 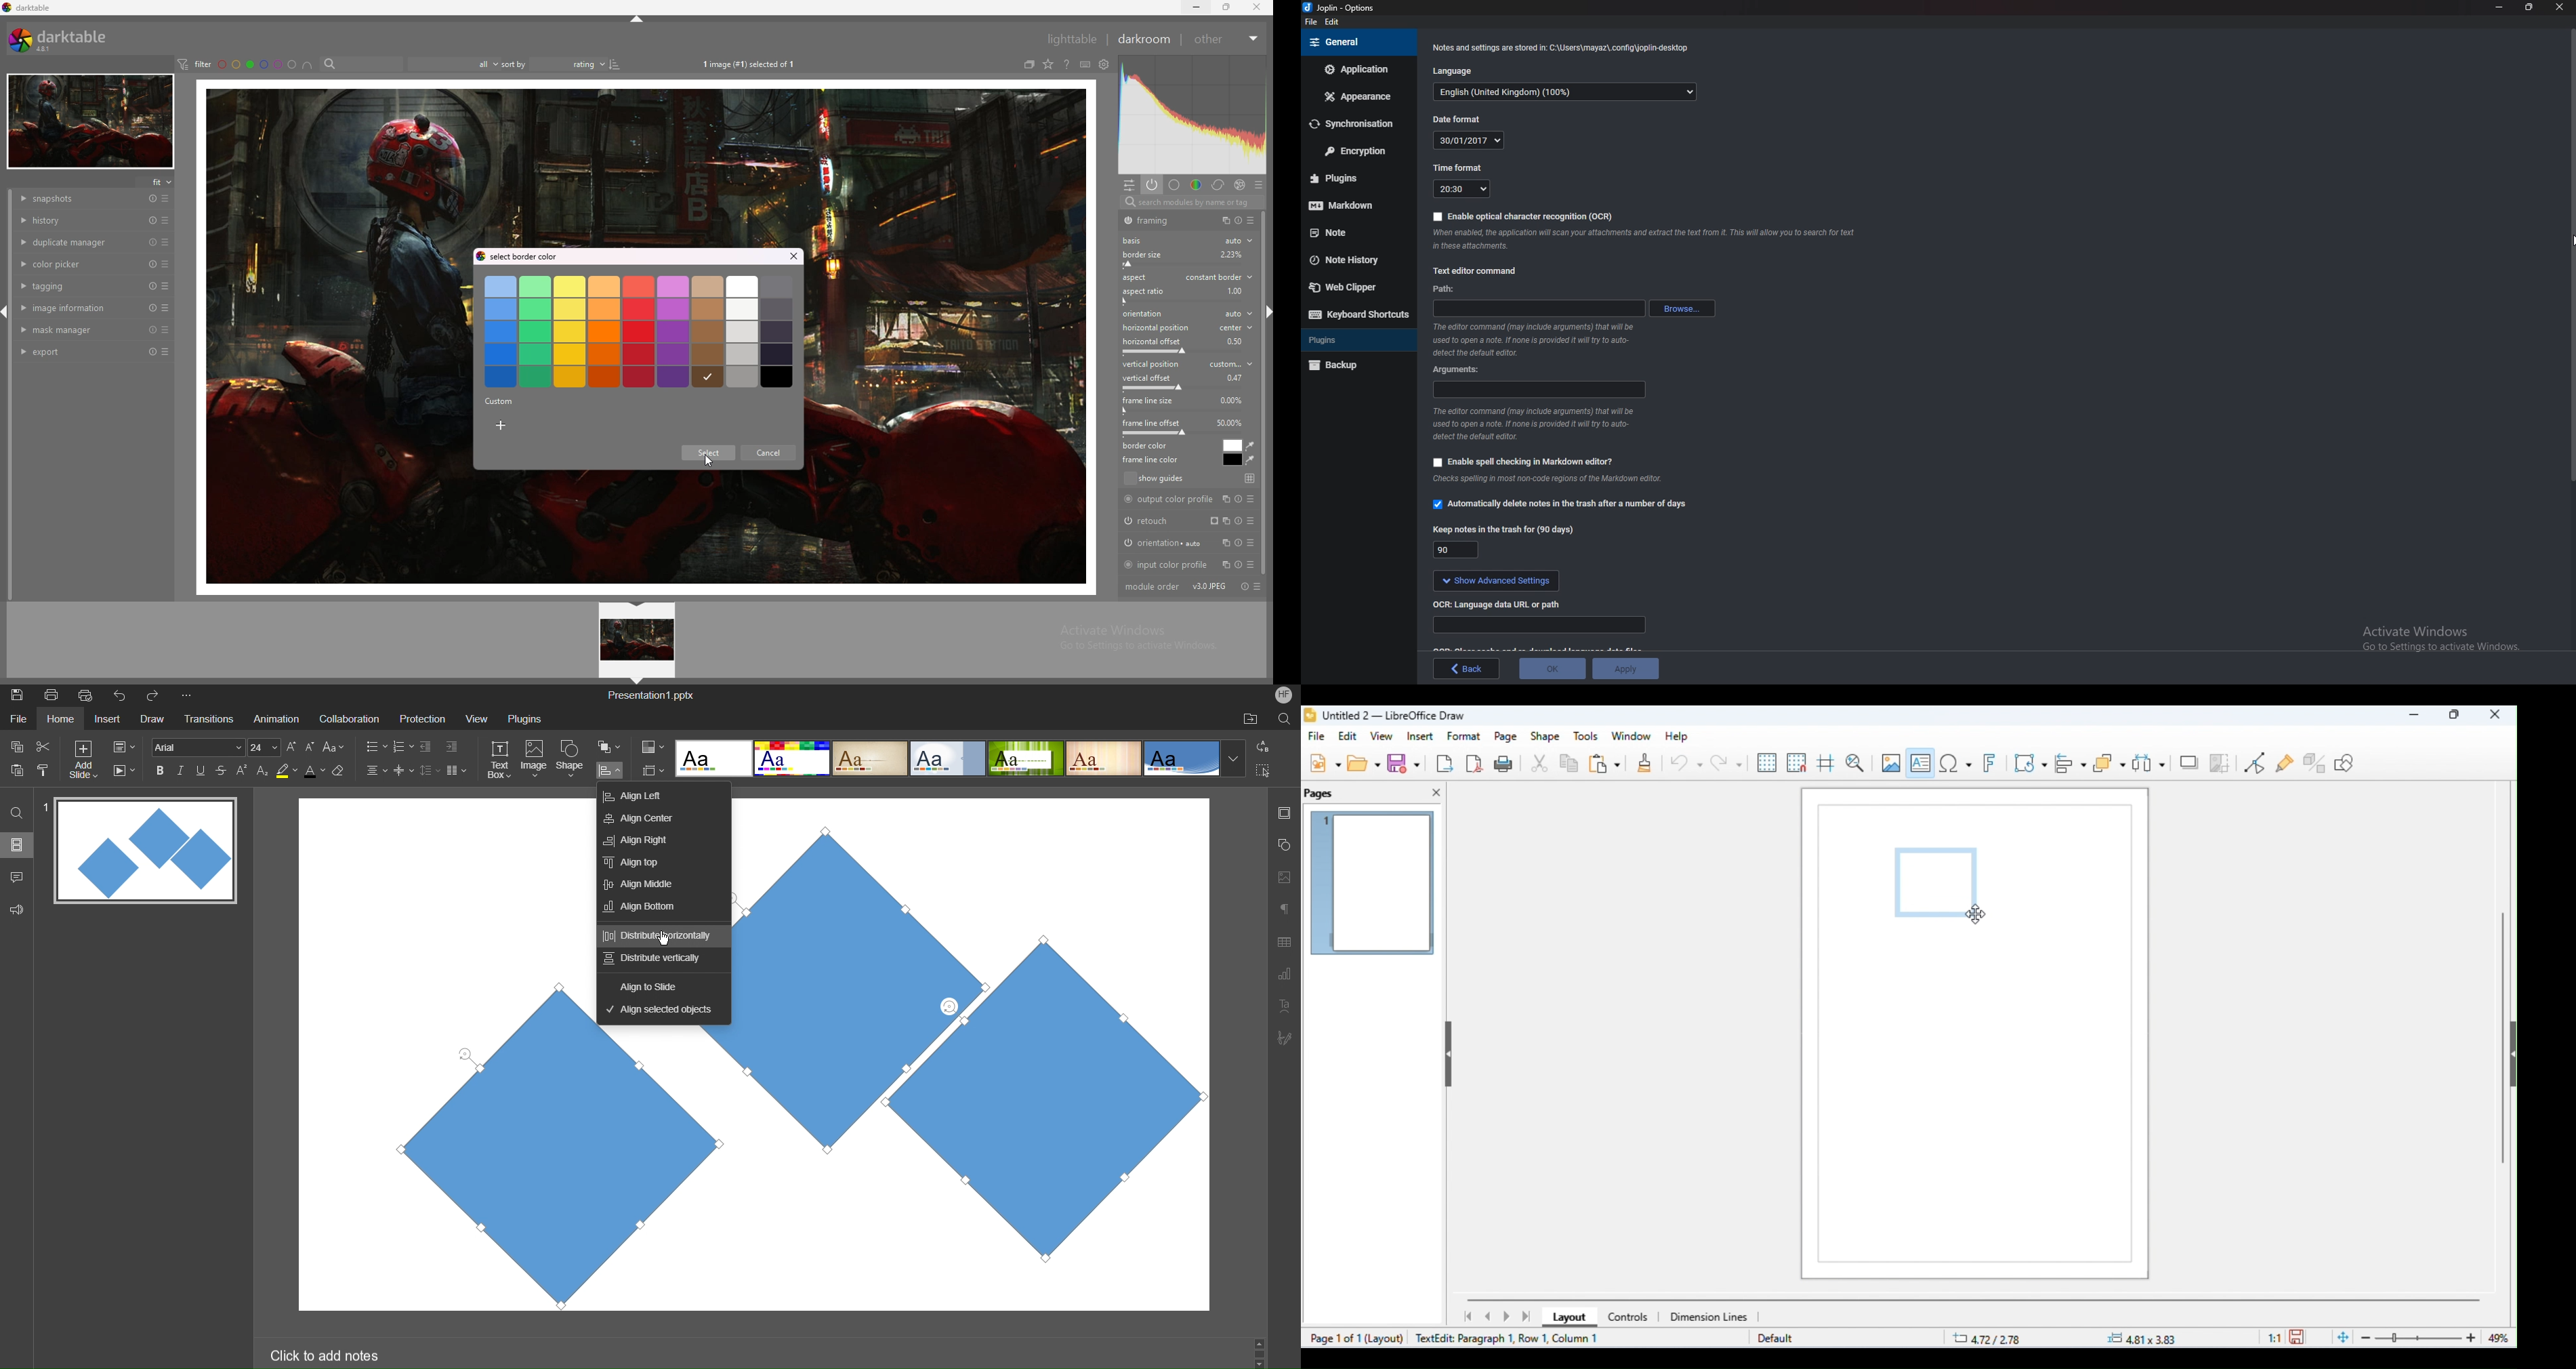 I want to click on Home, so click(x=60, y=719).